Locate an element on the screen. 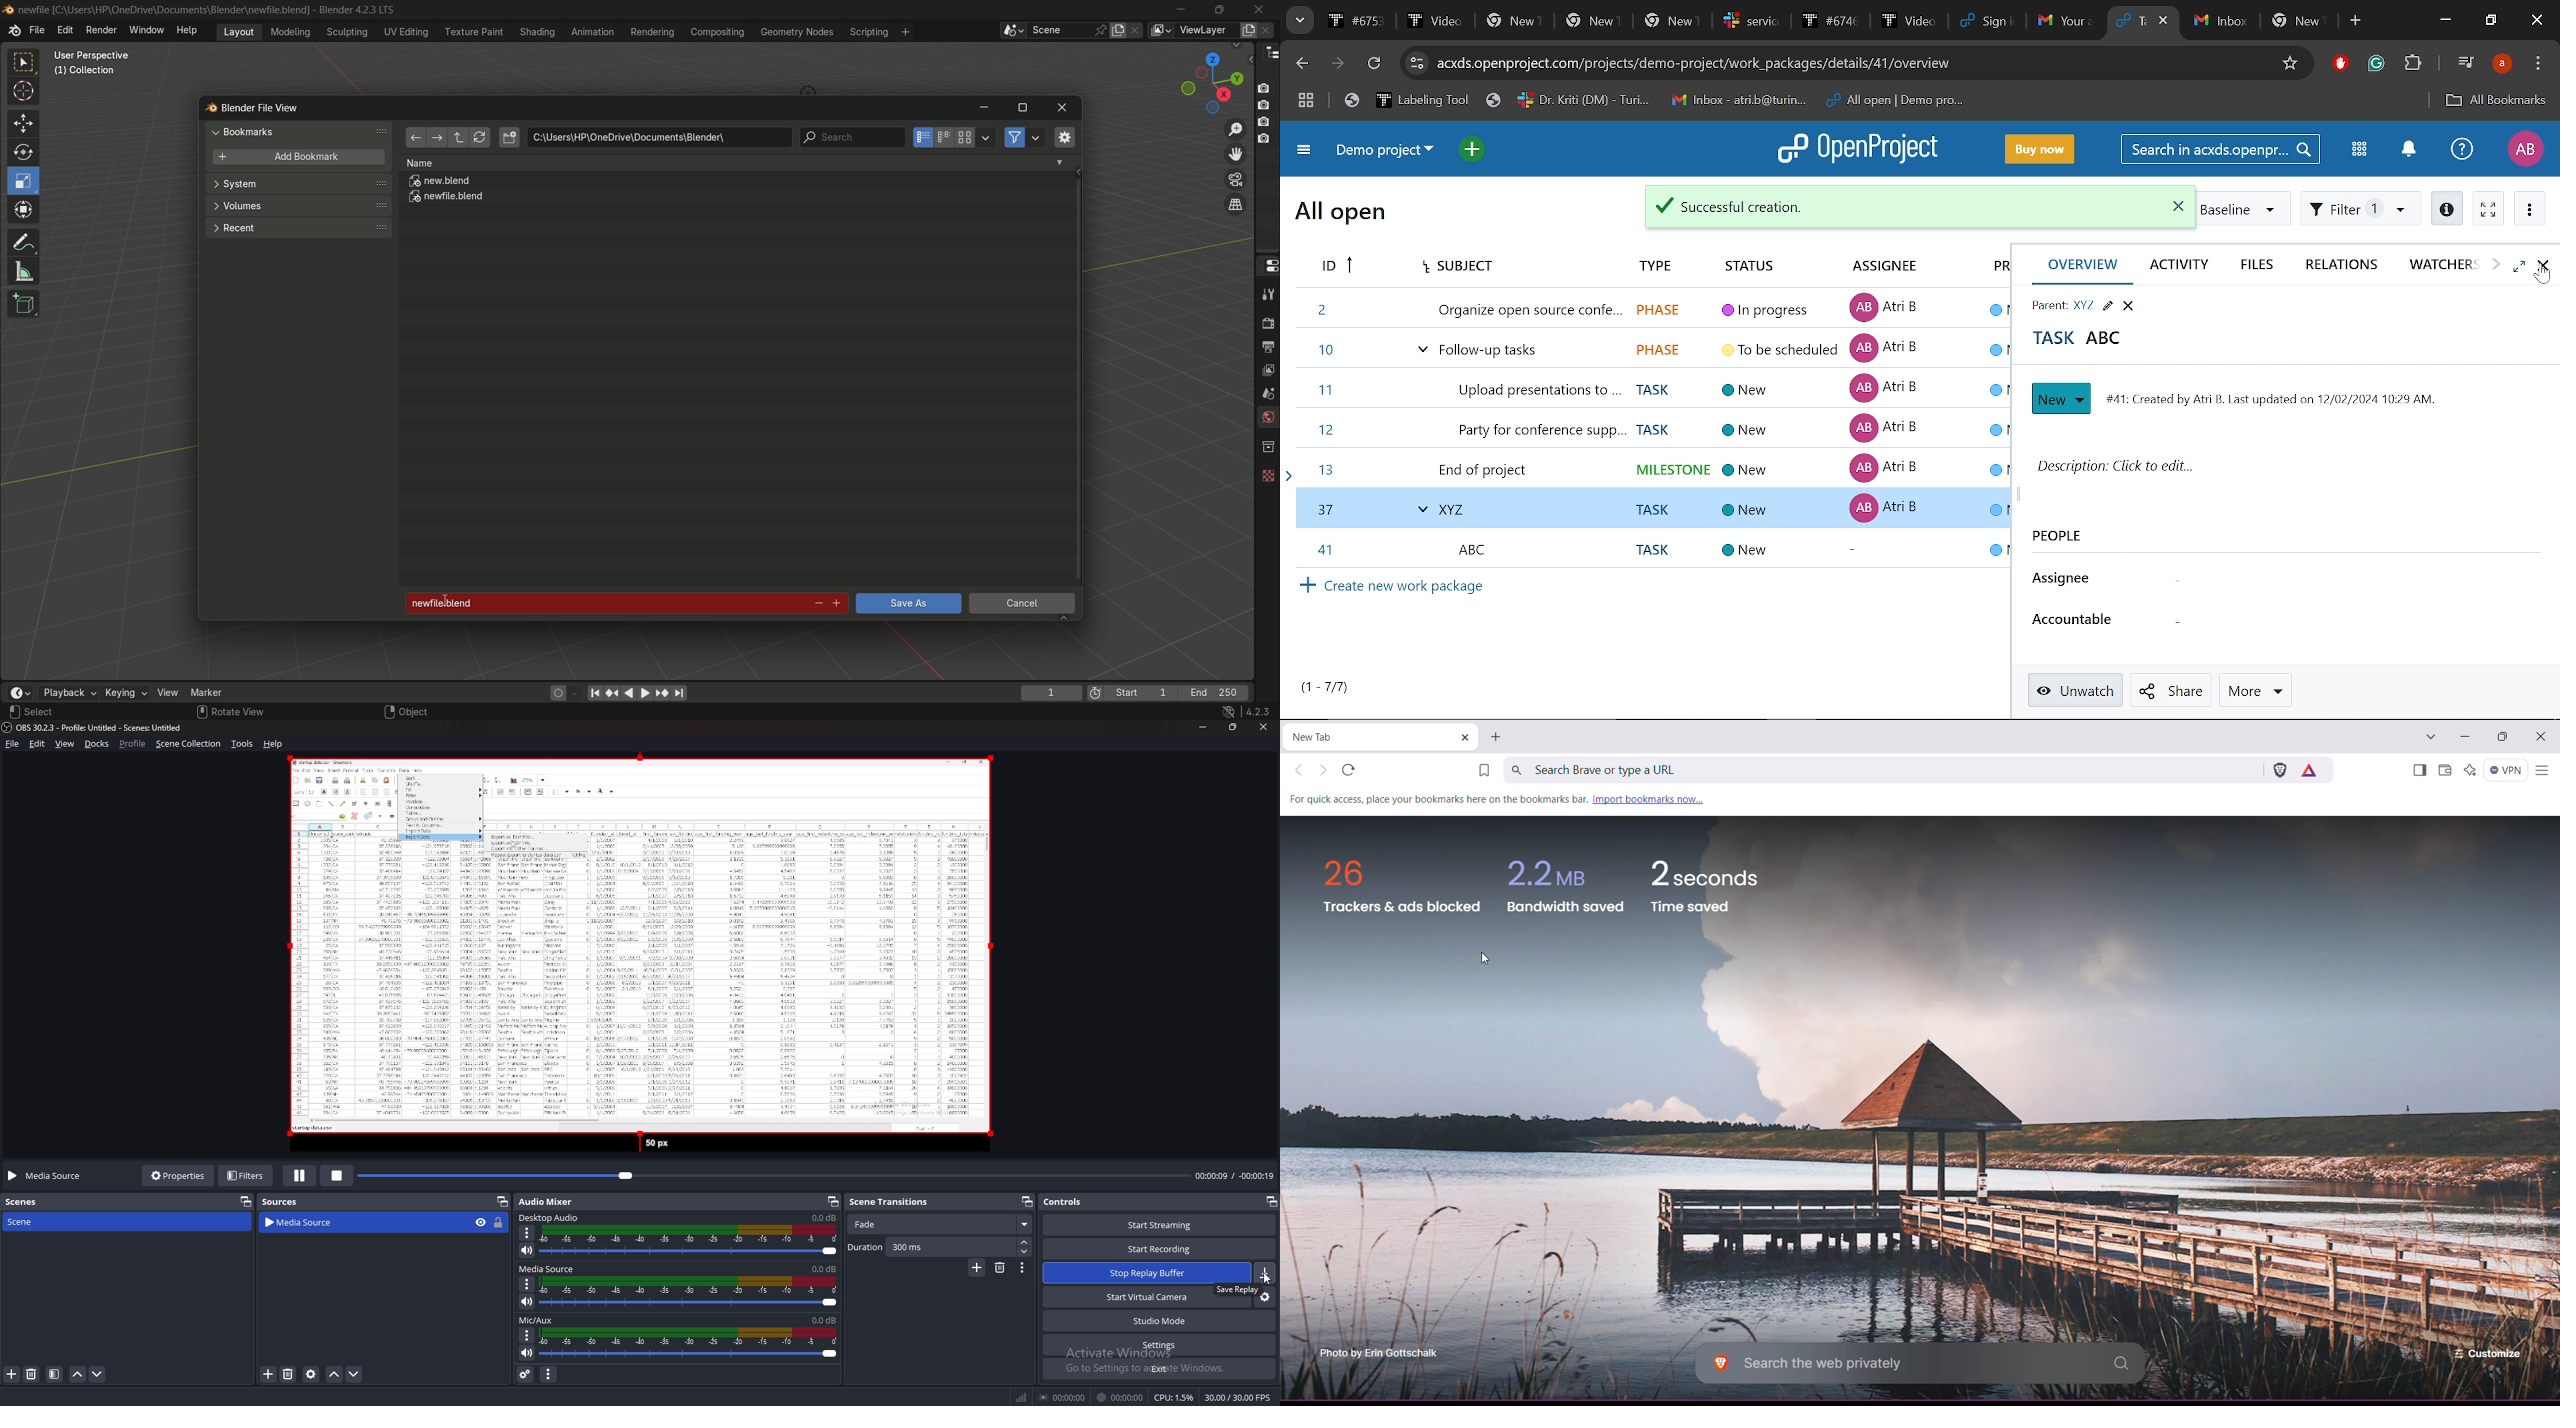  0.0db is located at coordinates (825, 1269).